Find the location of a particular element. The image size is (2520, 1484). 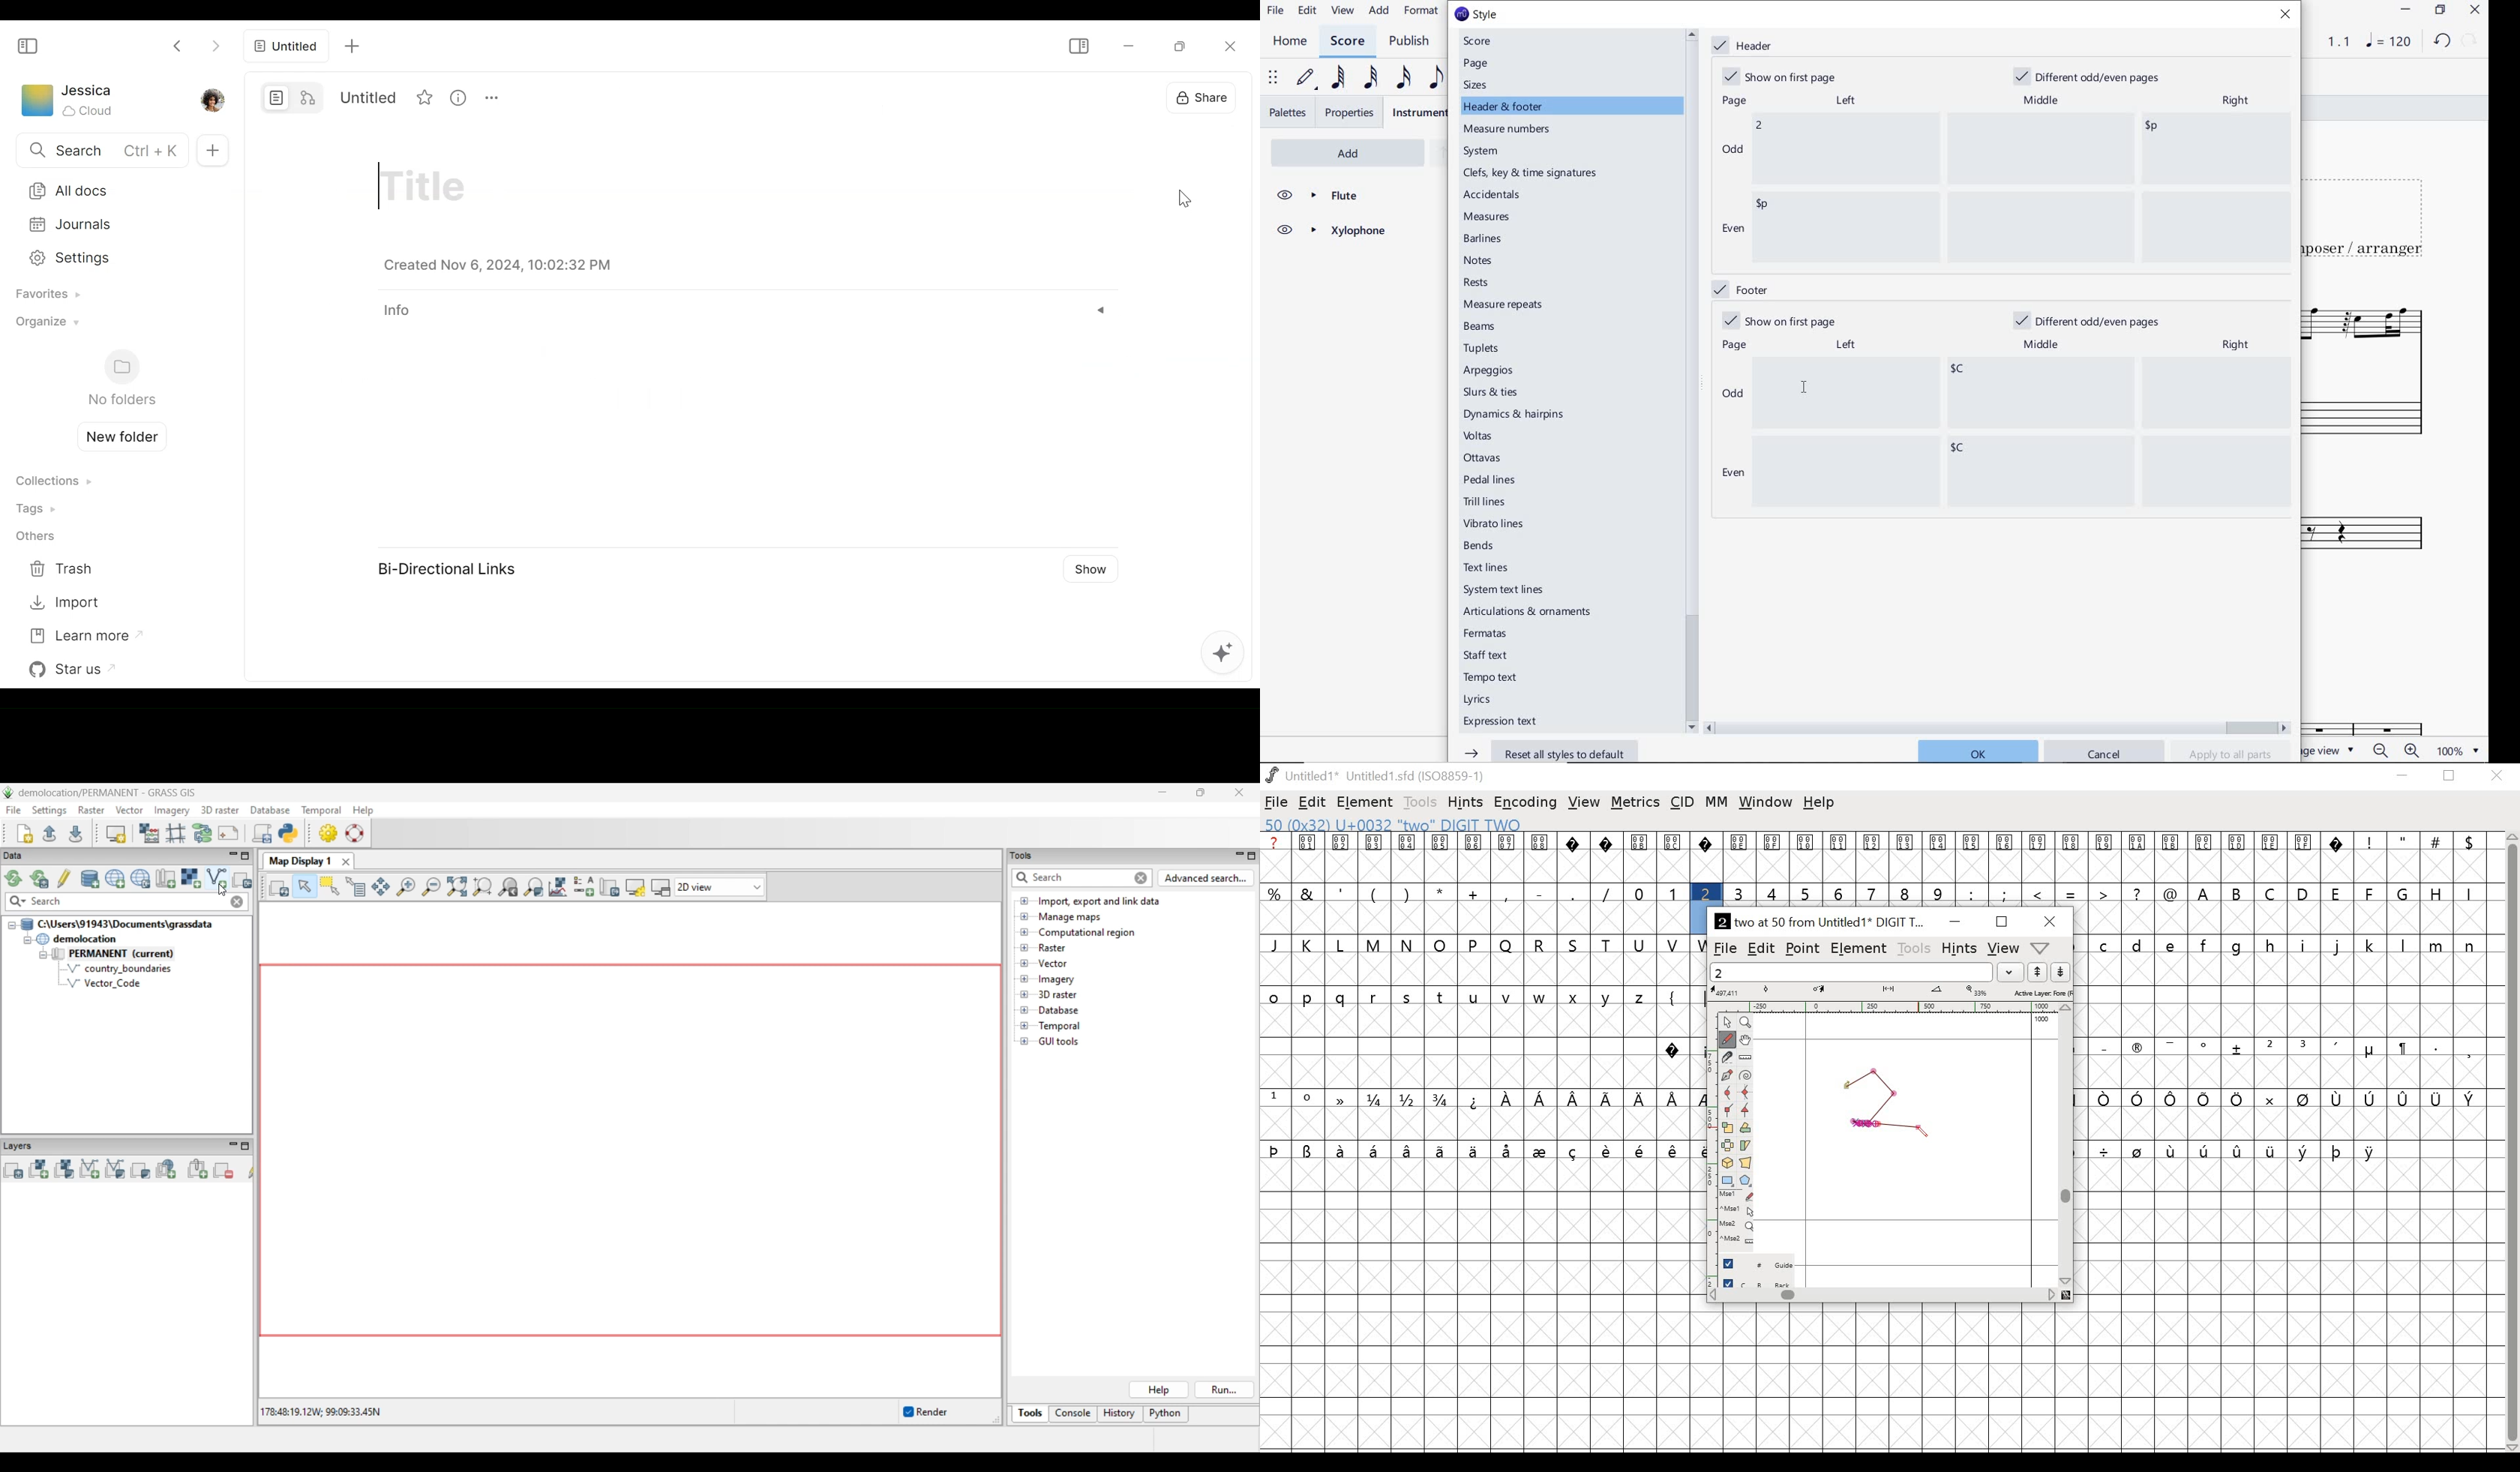

CLOSE is located at coordinates (2474, 10).